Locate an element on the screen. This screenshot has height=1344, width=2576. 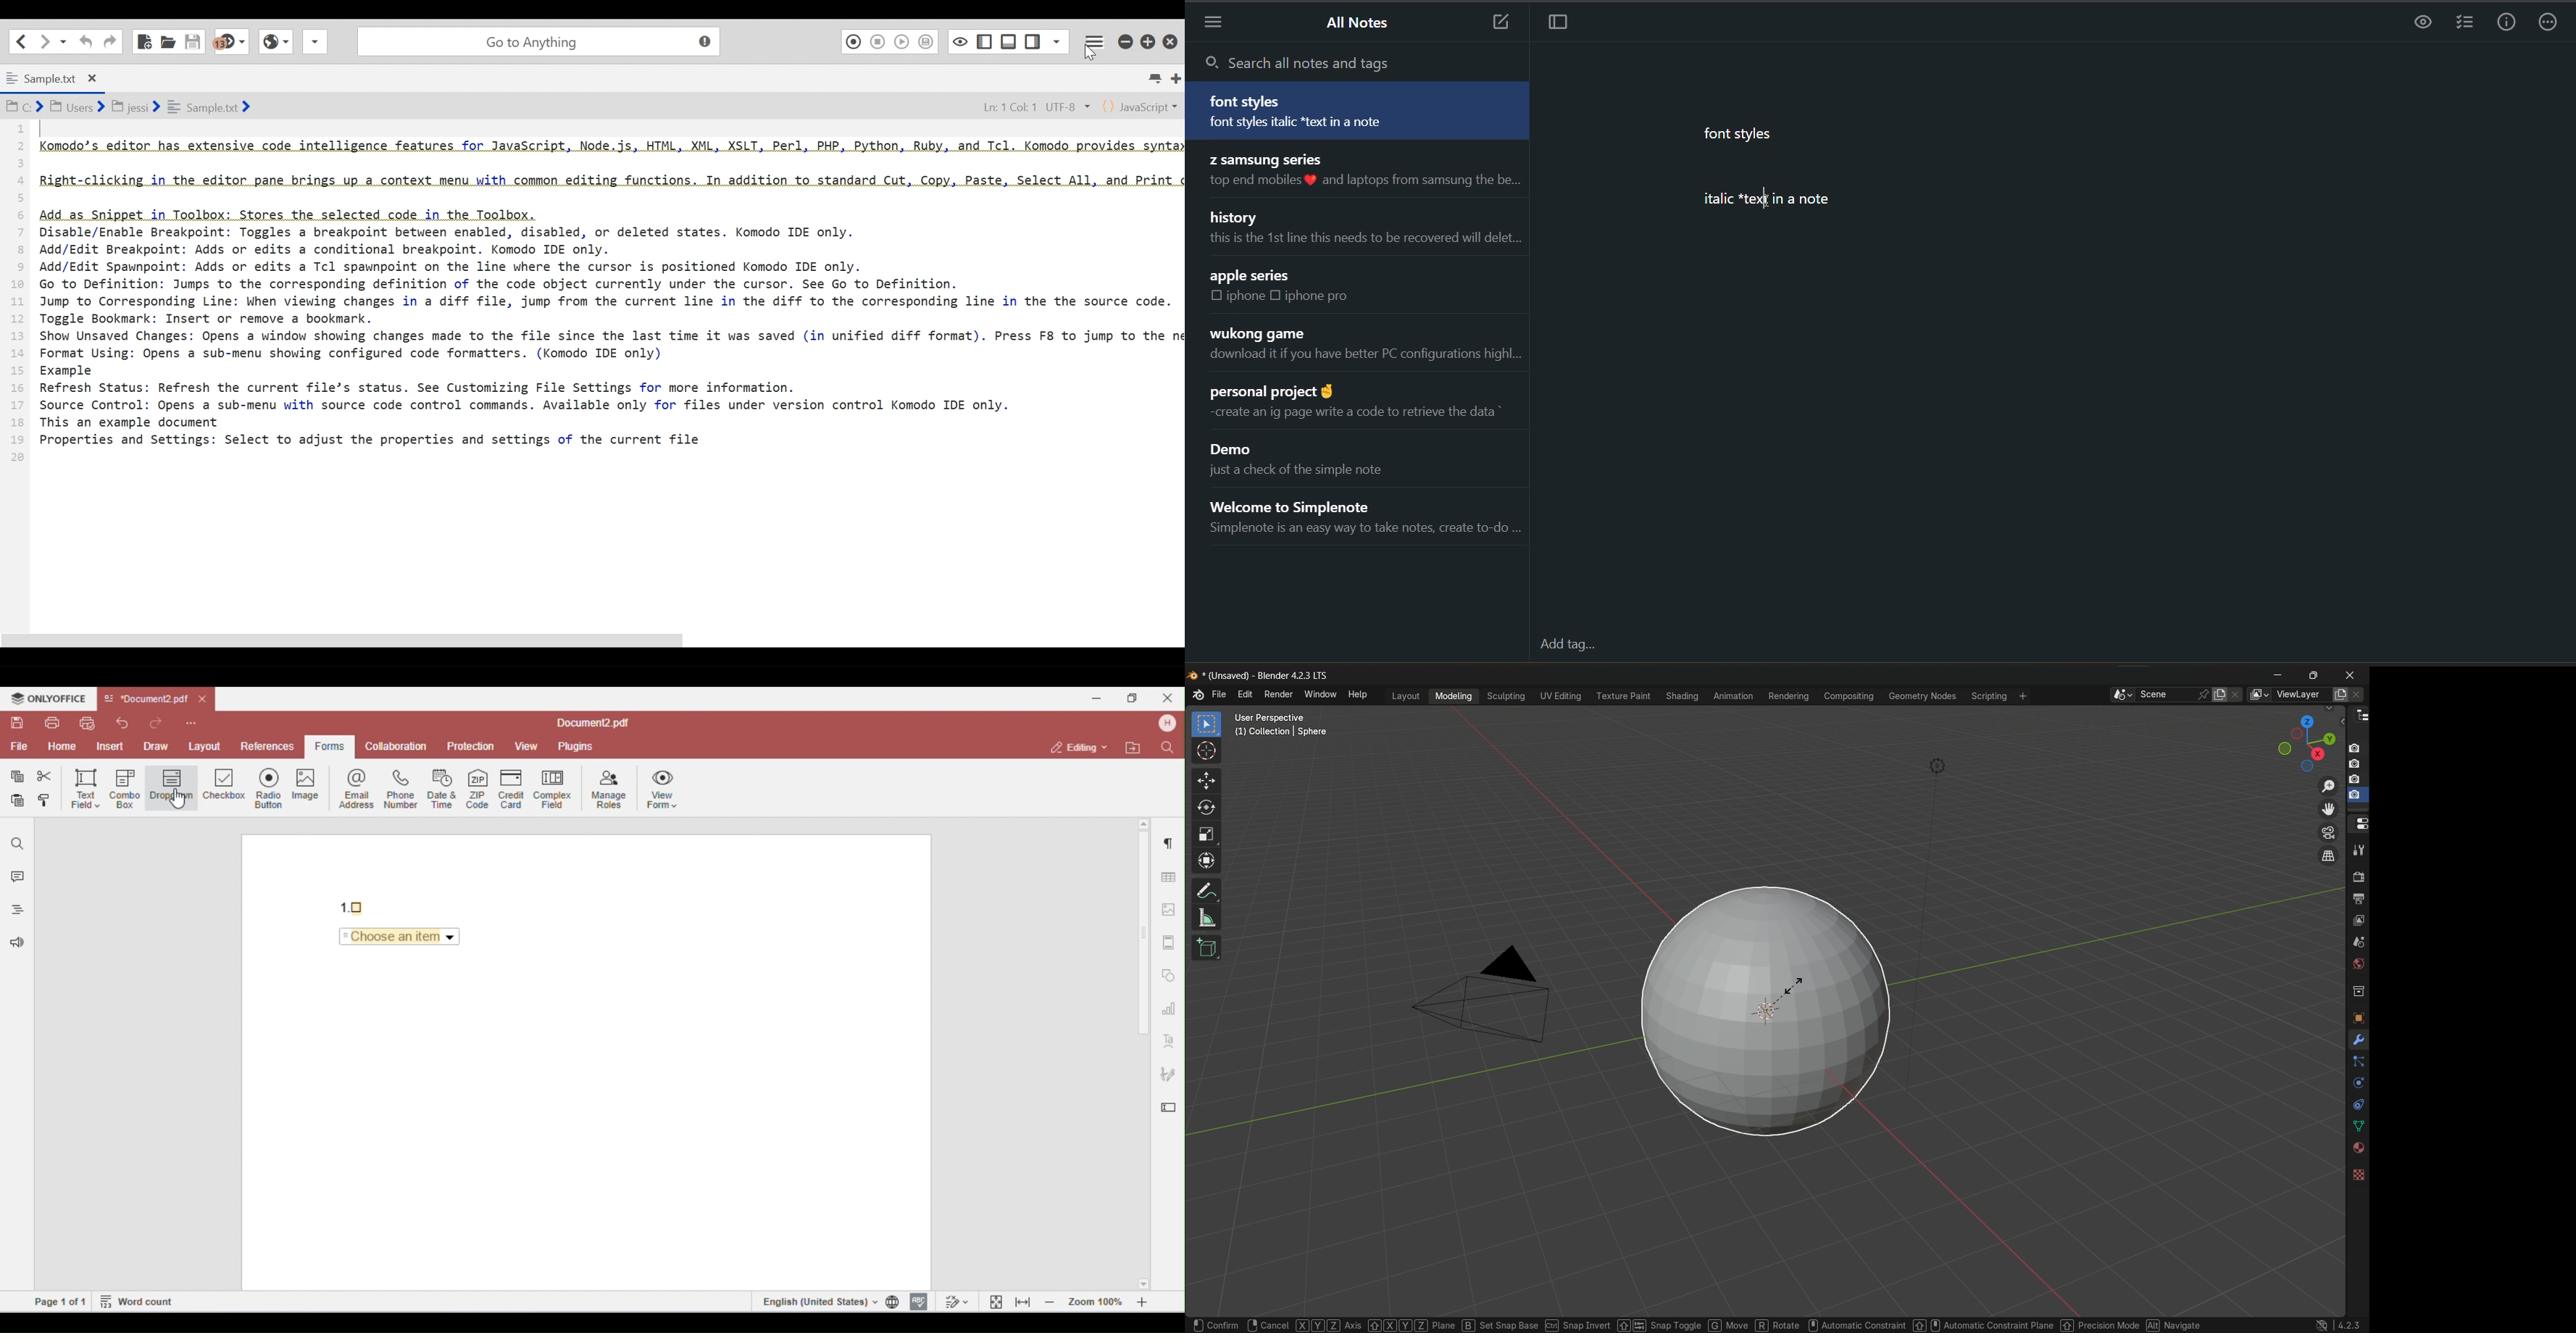
minimize is located at coordinates (1125, 39).